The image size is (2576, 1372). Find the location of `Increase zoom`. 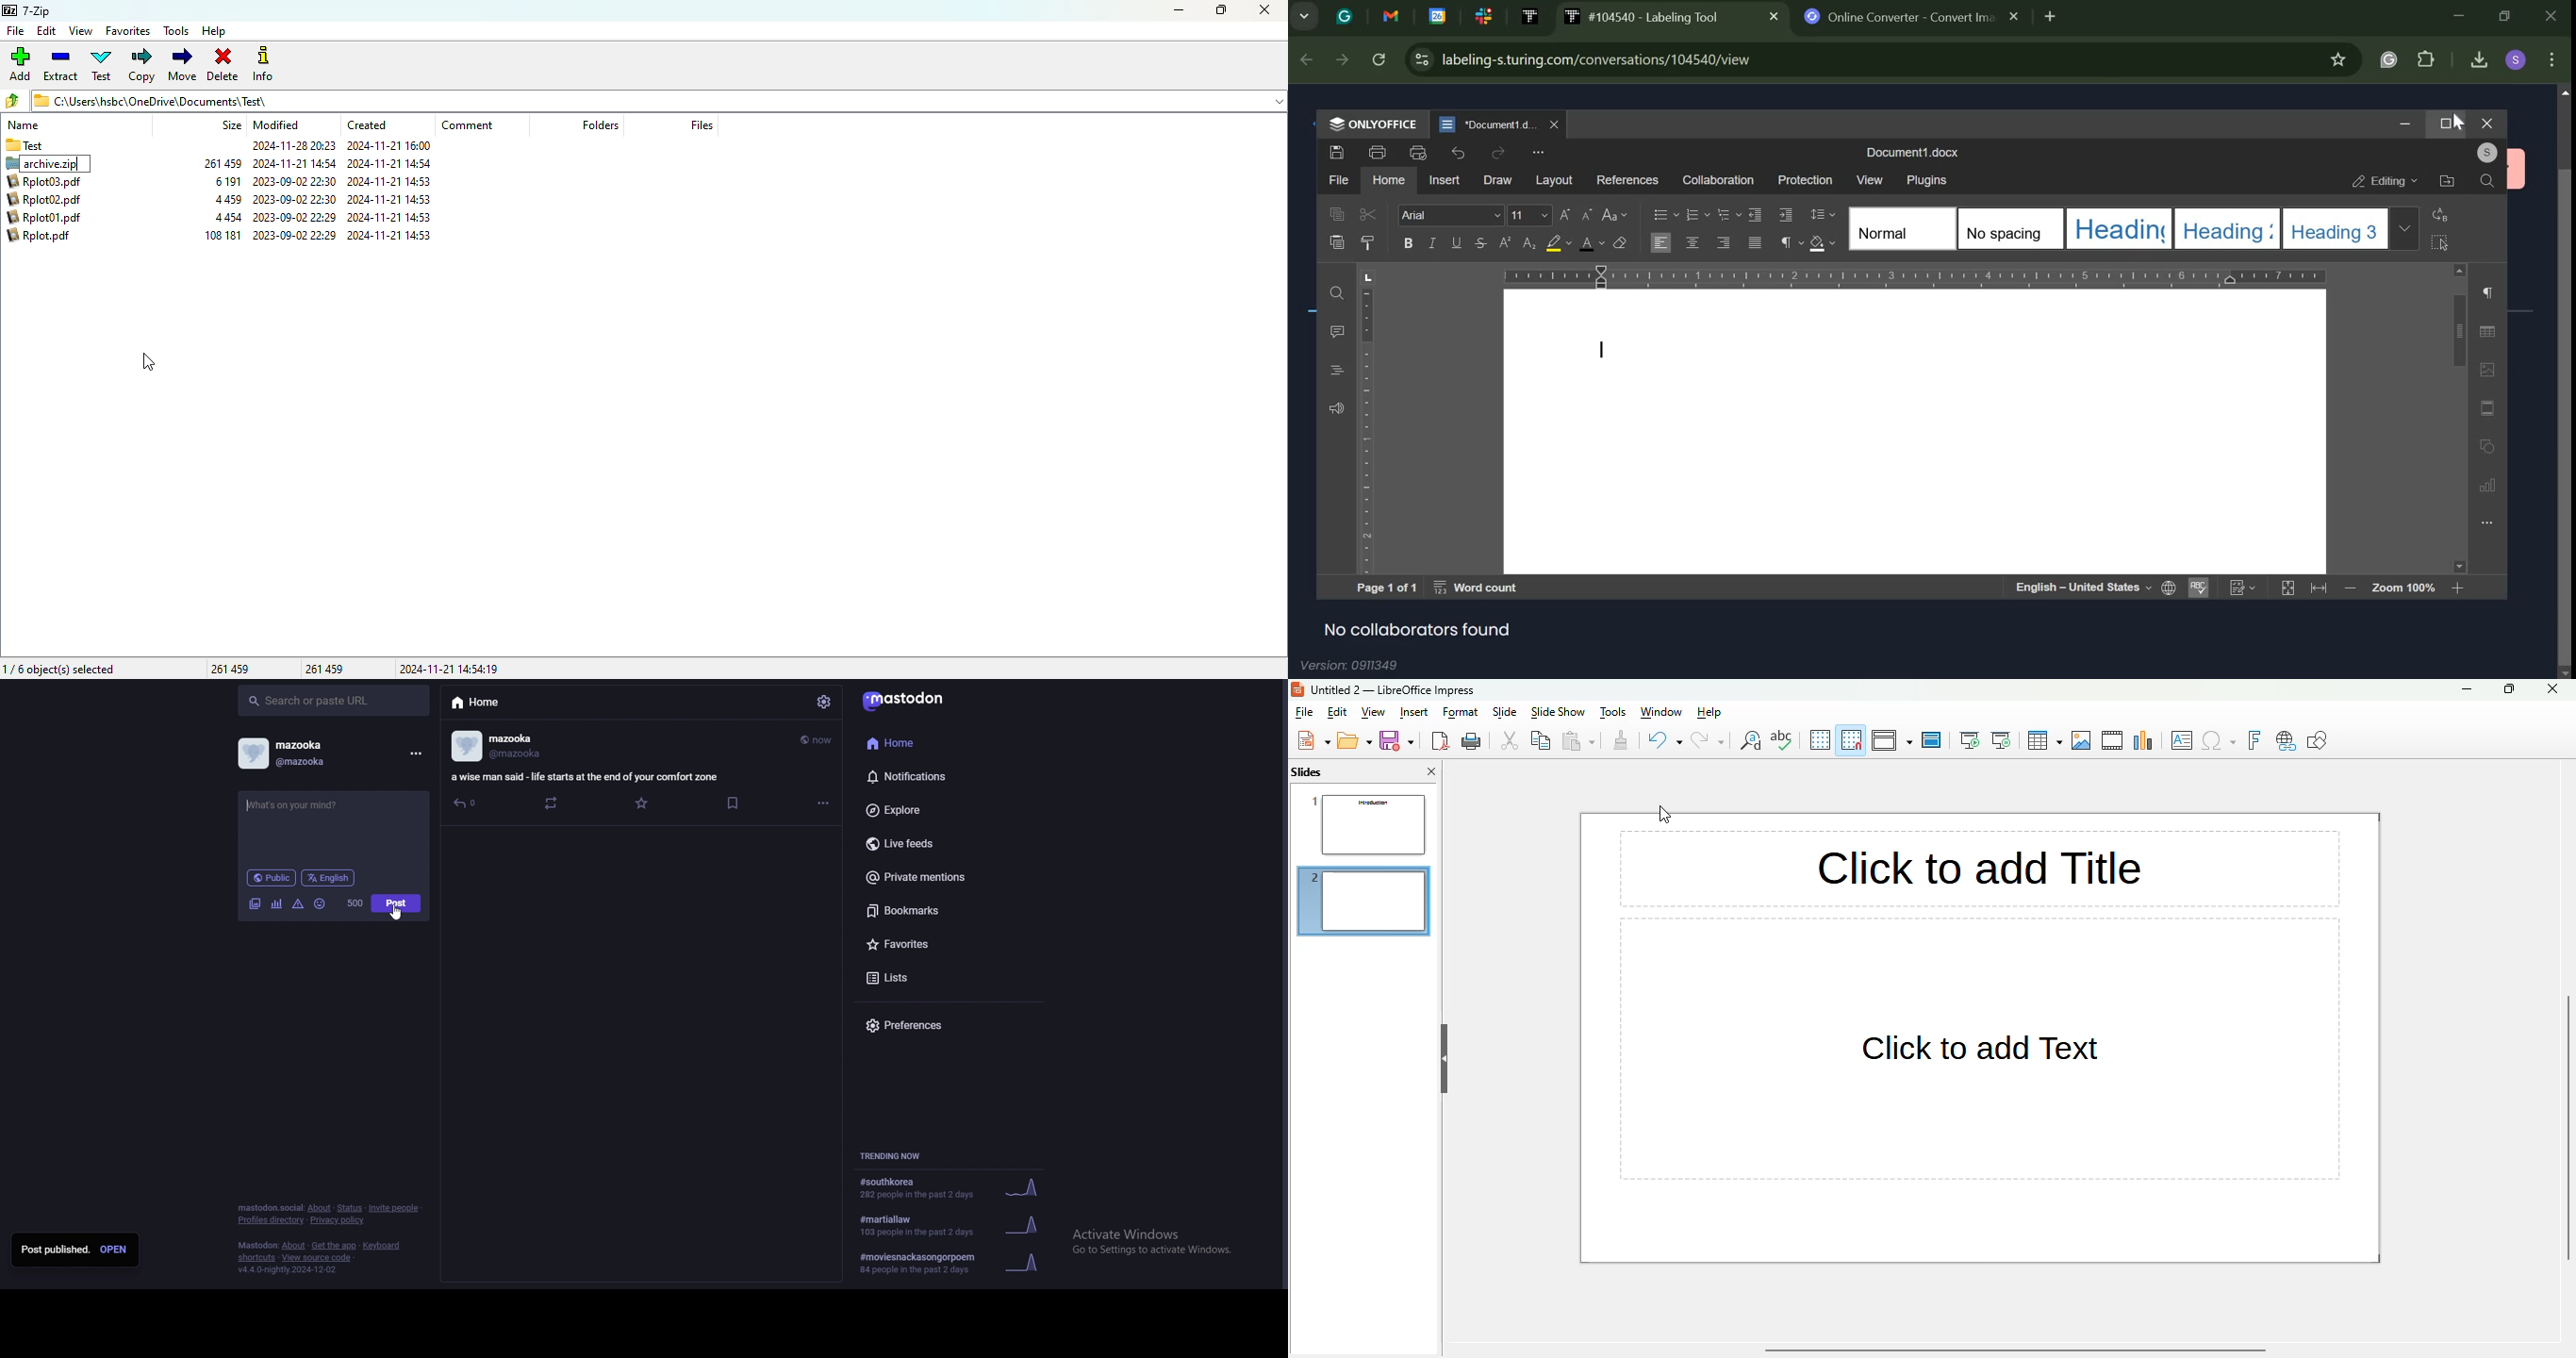

Increase zoom is located at coordinates (2459, 588).